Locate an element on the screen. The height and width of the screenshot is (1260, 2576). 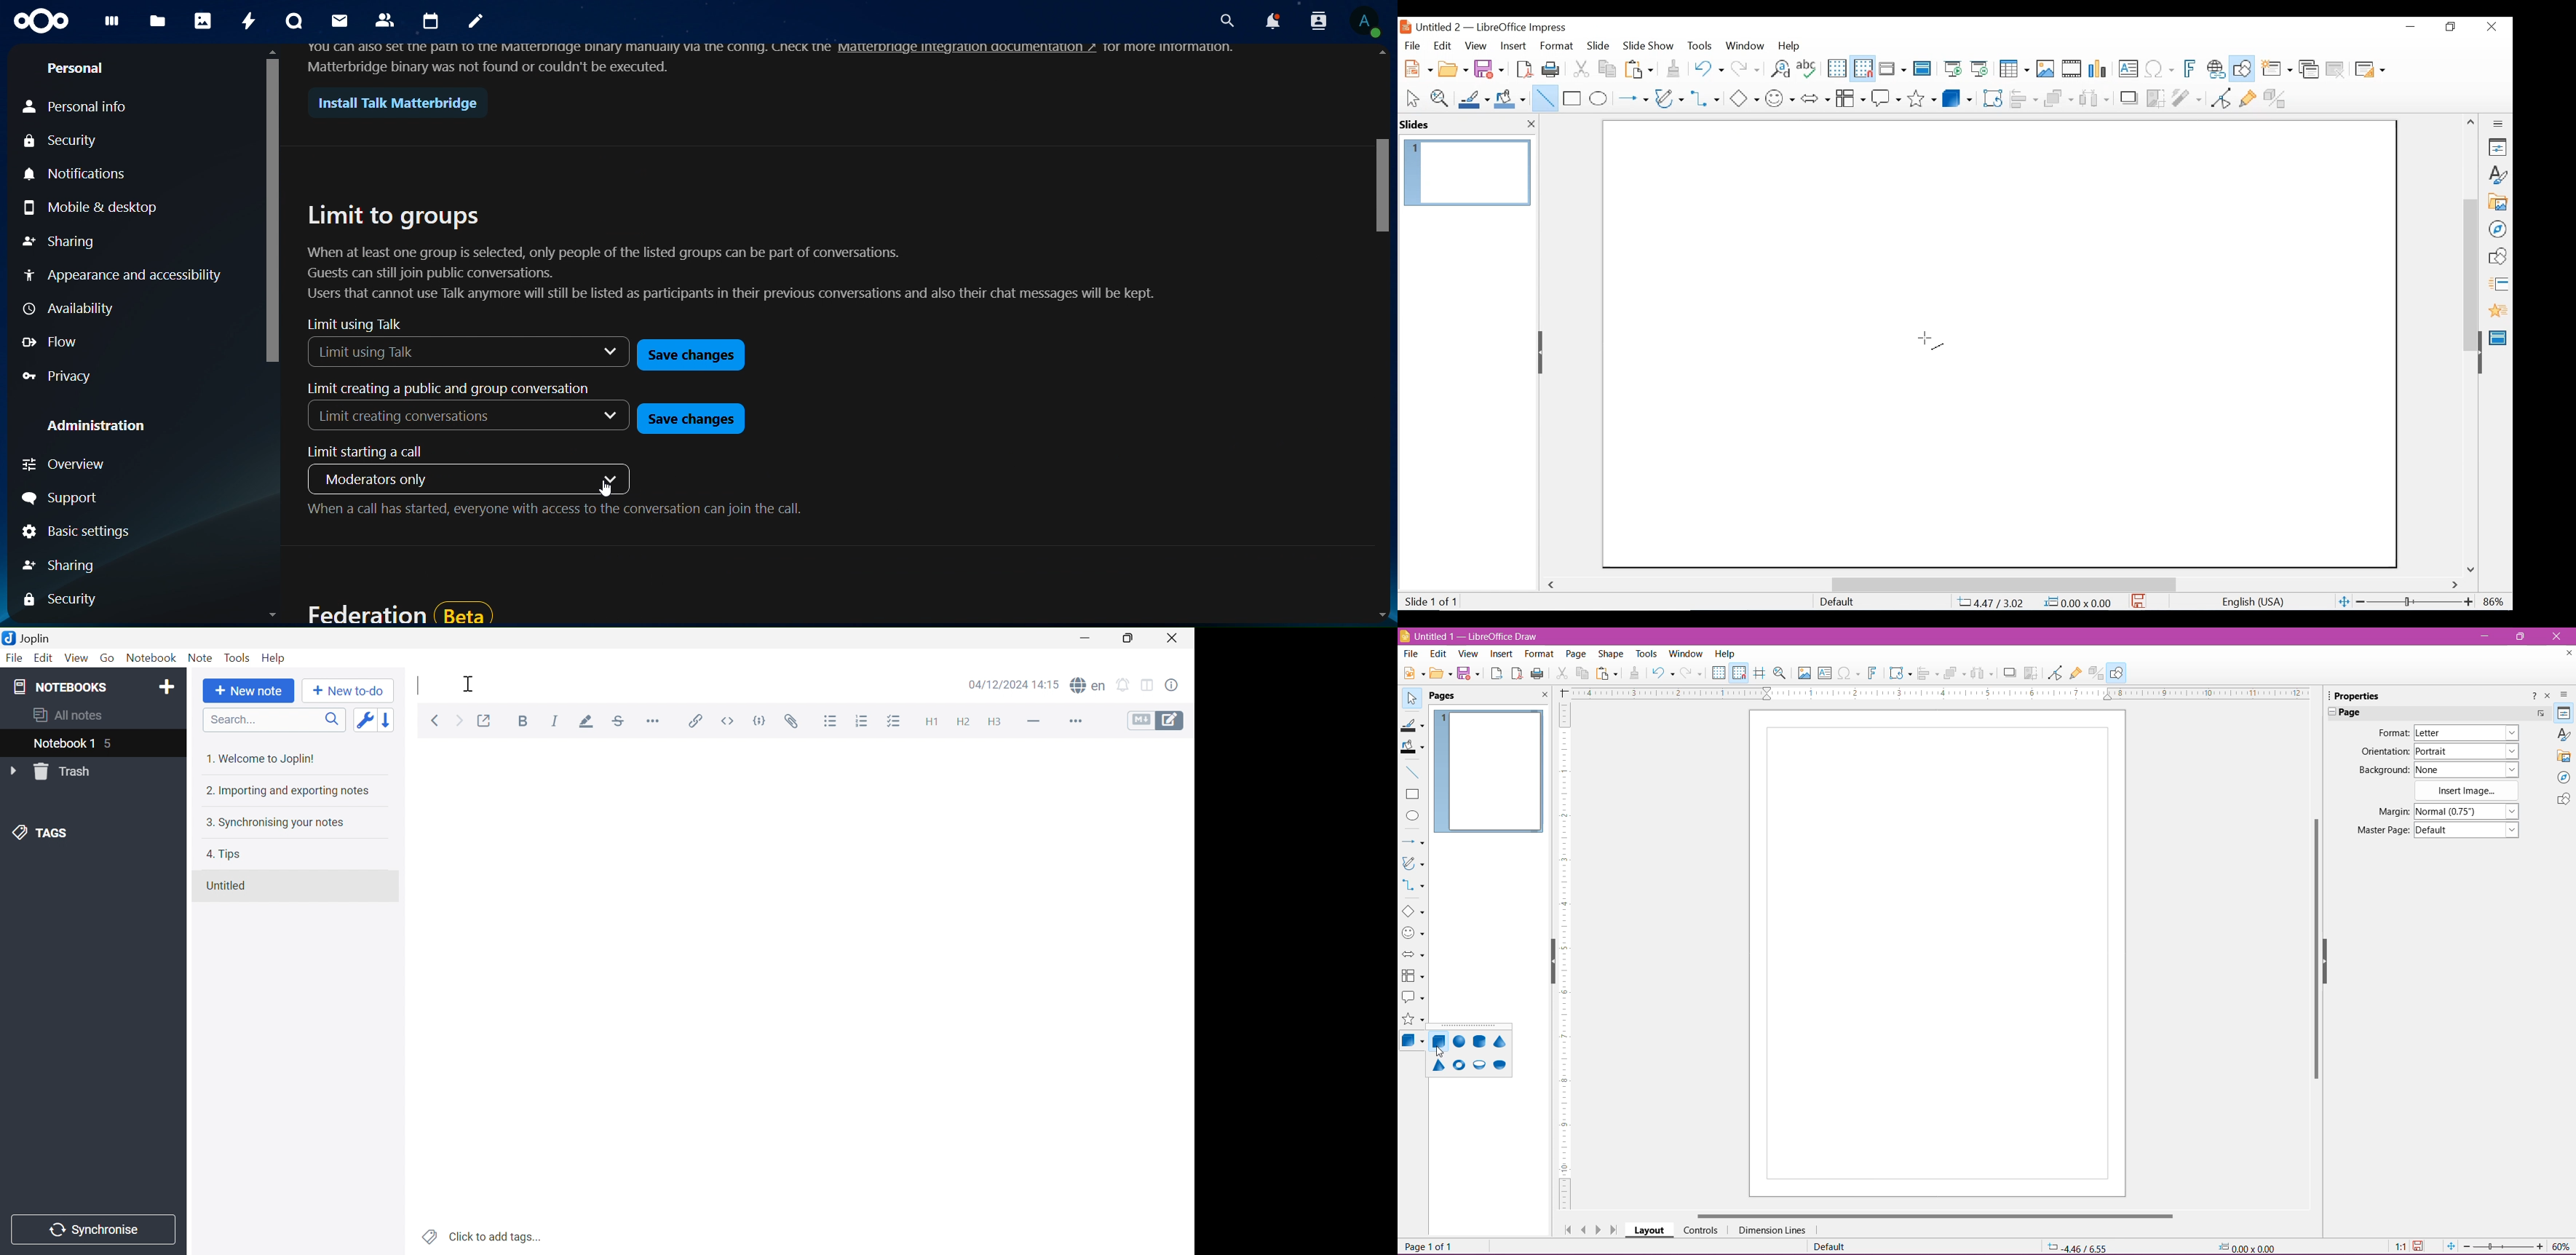
3. Synchronising your notes is located at coordinates (272, 822).